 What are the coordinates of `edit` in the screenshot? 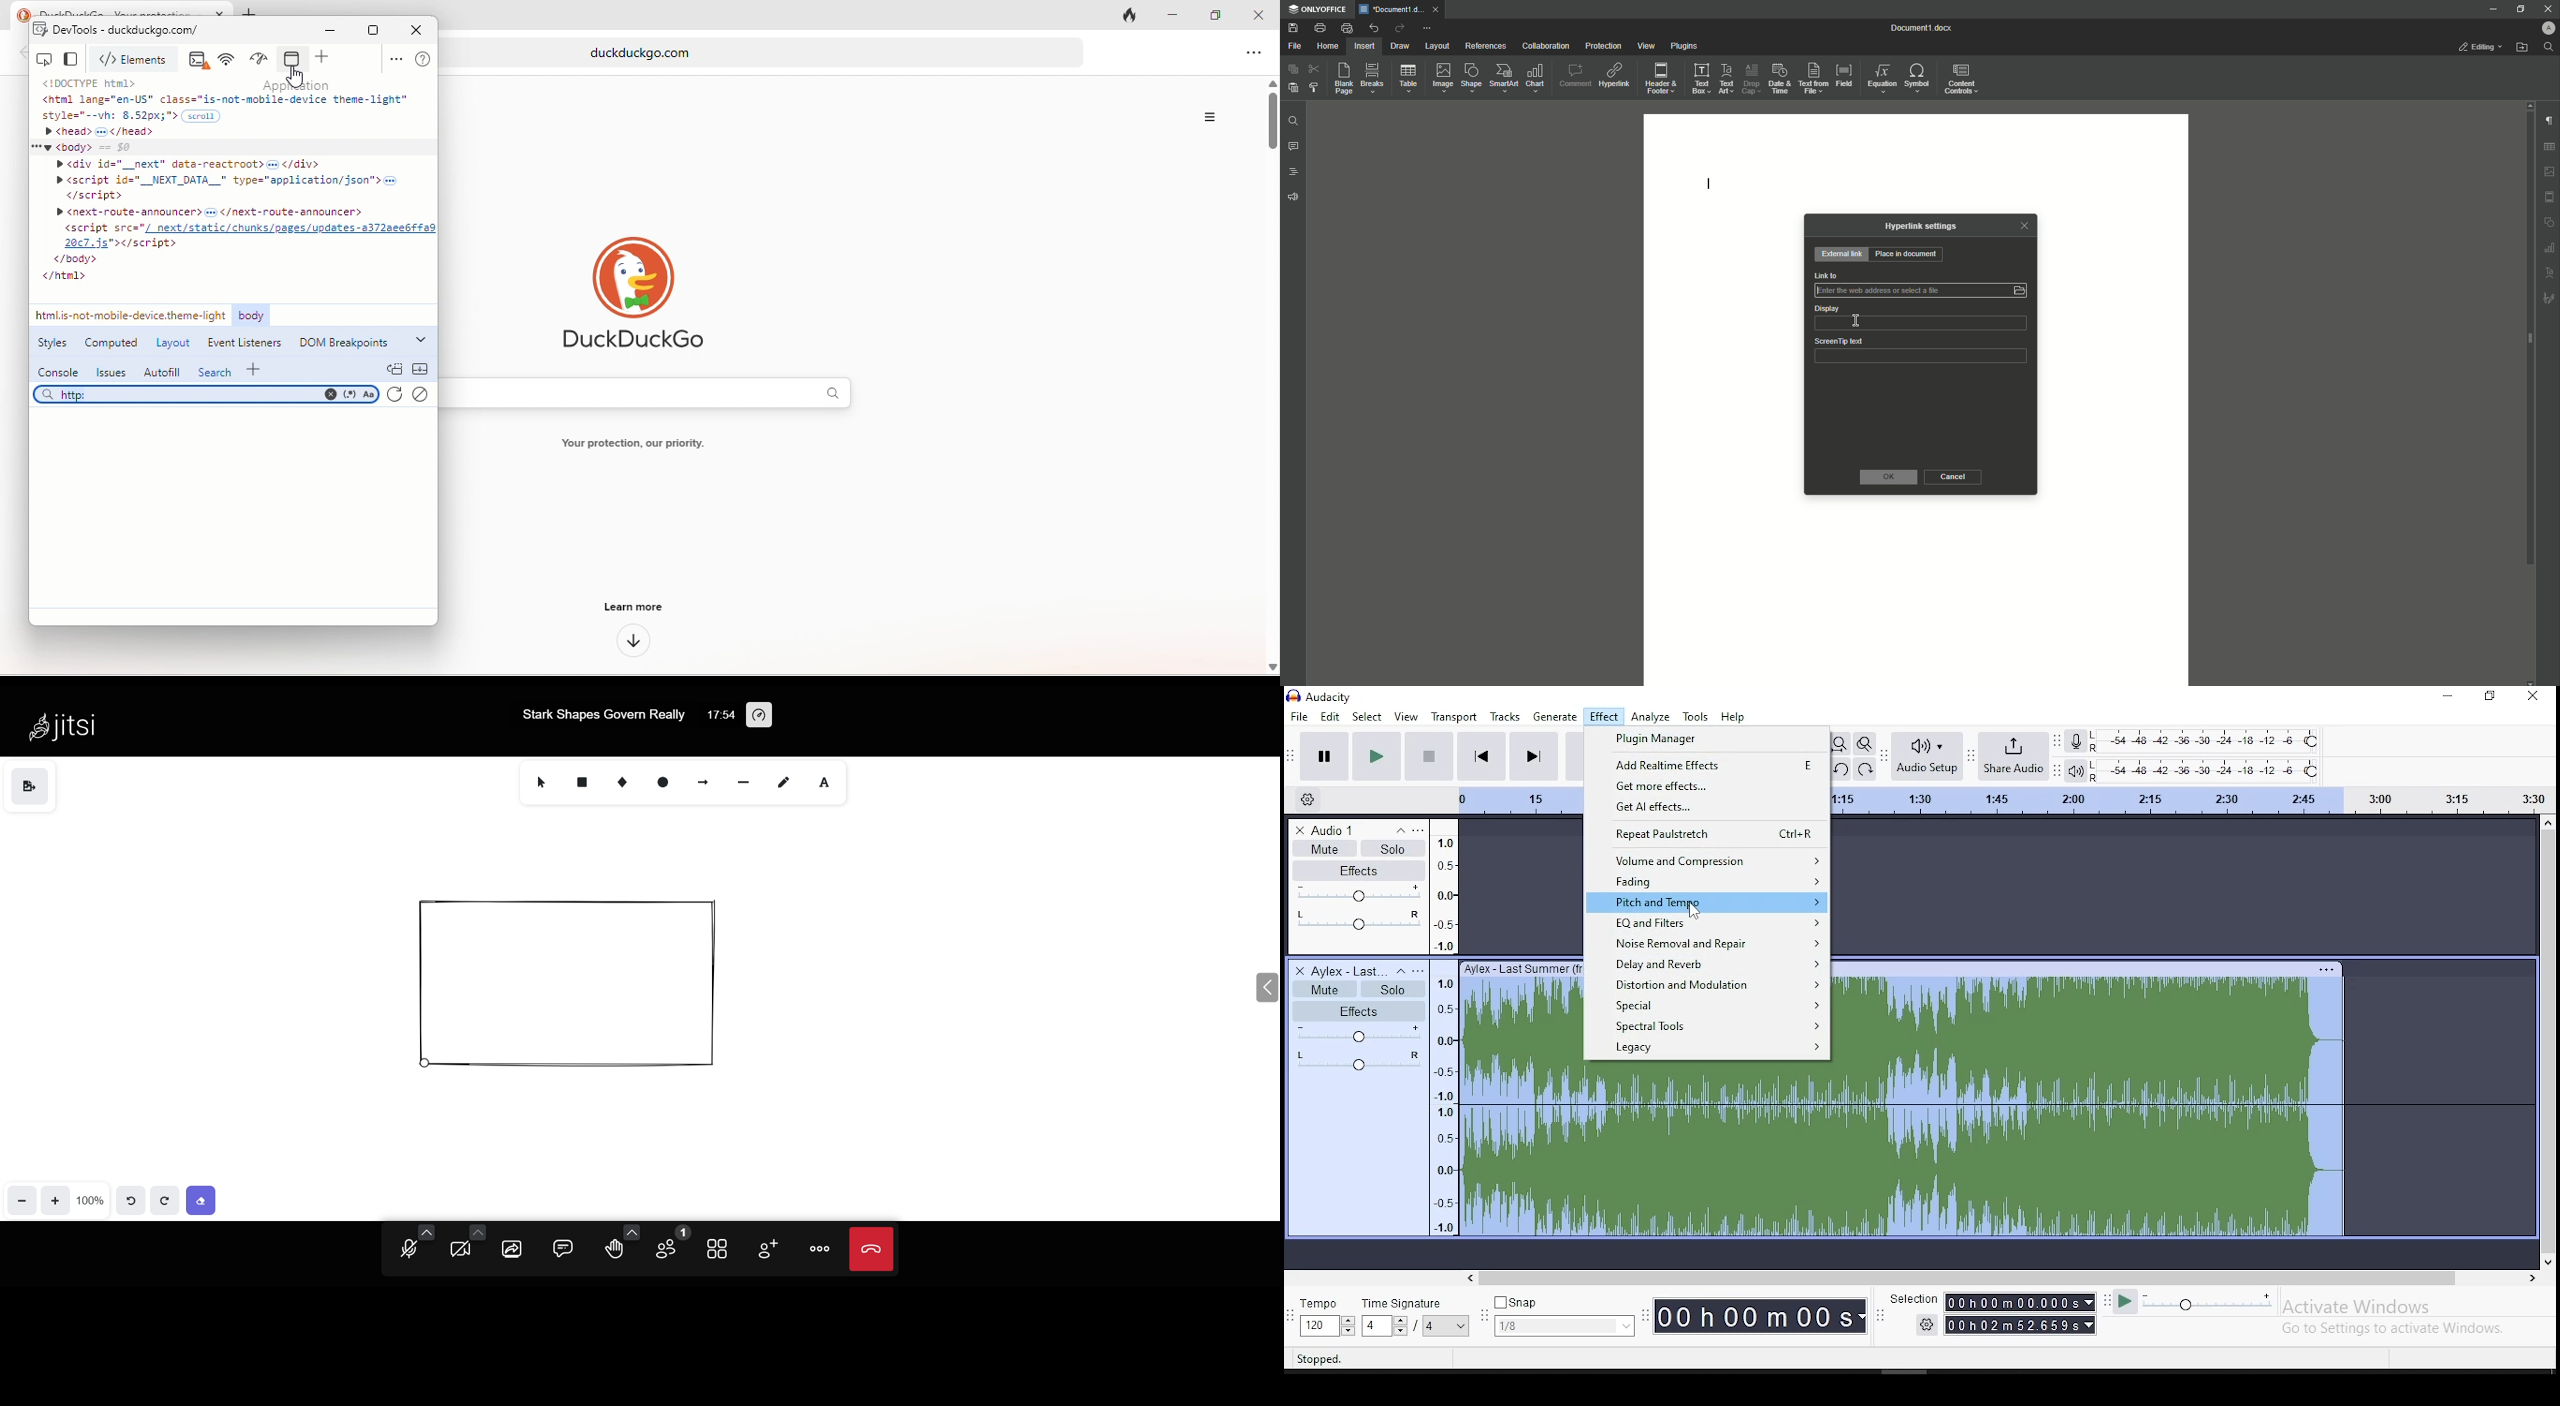 It's located at (1329, 716).